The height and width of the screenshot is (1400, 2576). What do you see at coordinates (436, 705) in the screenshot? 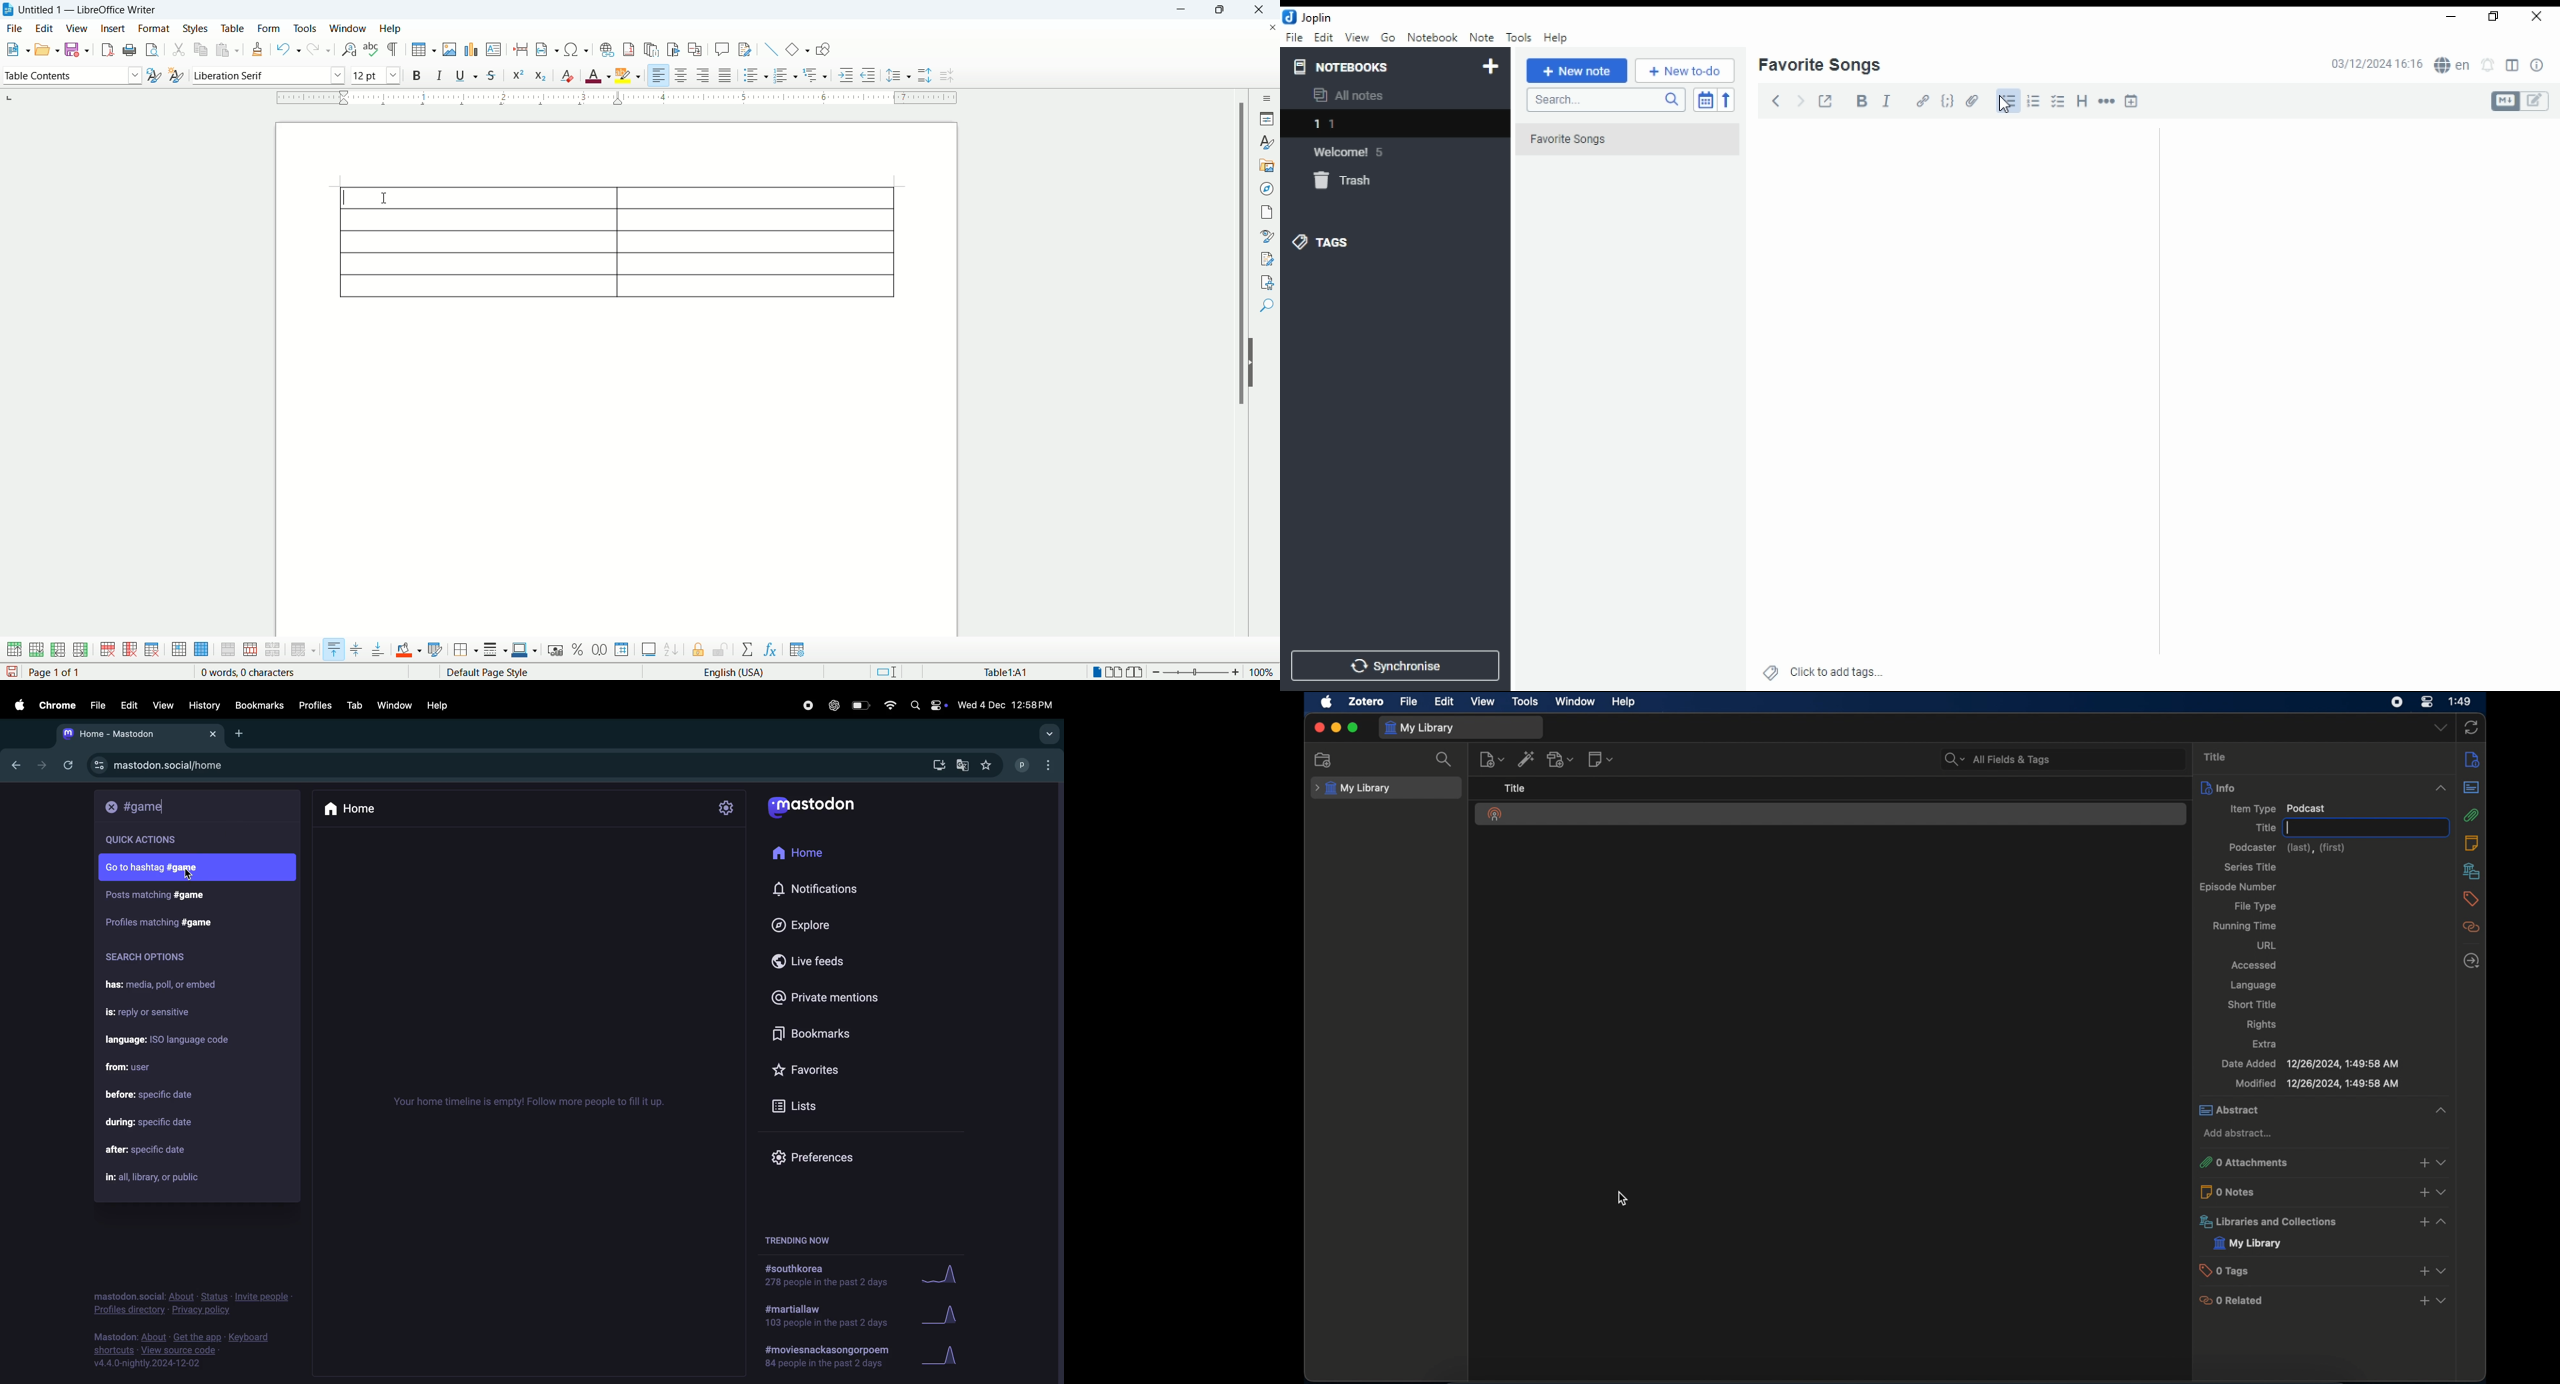
I see `help` at bounding box center [436, 705].